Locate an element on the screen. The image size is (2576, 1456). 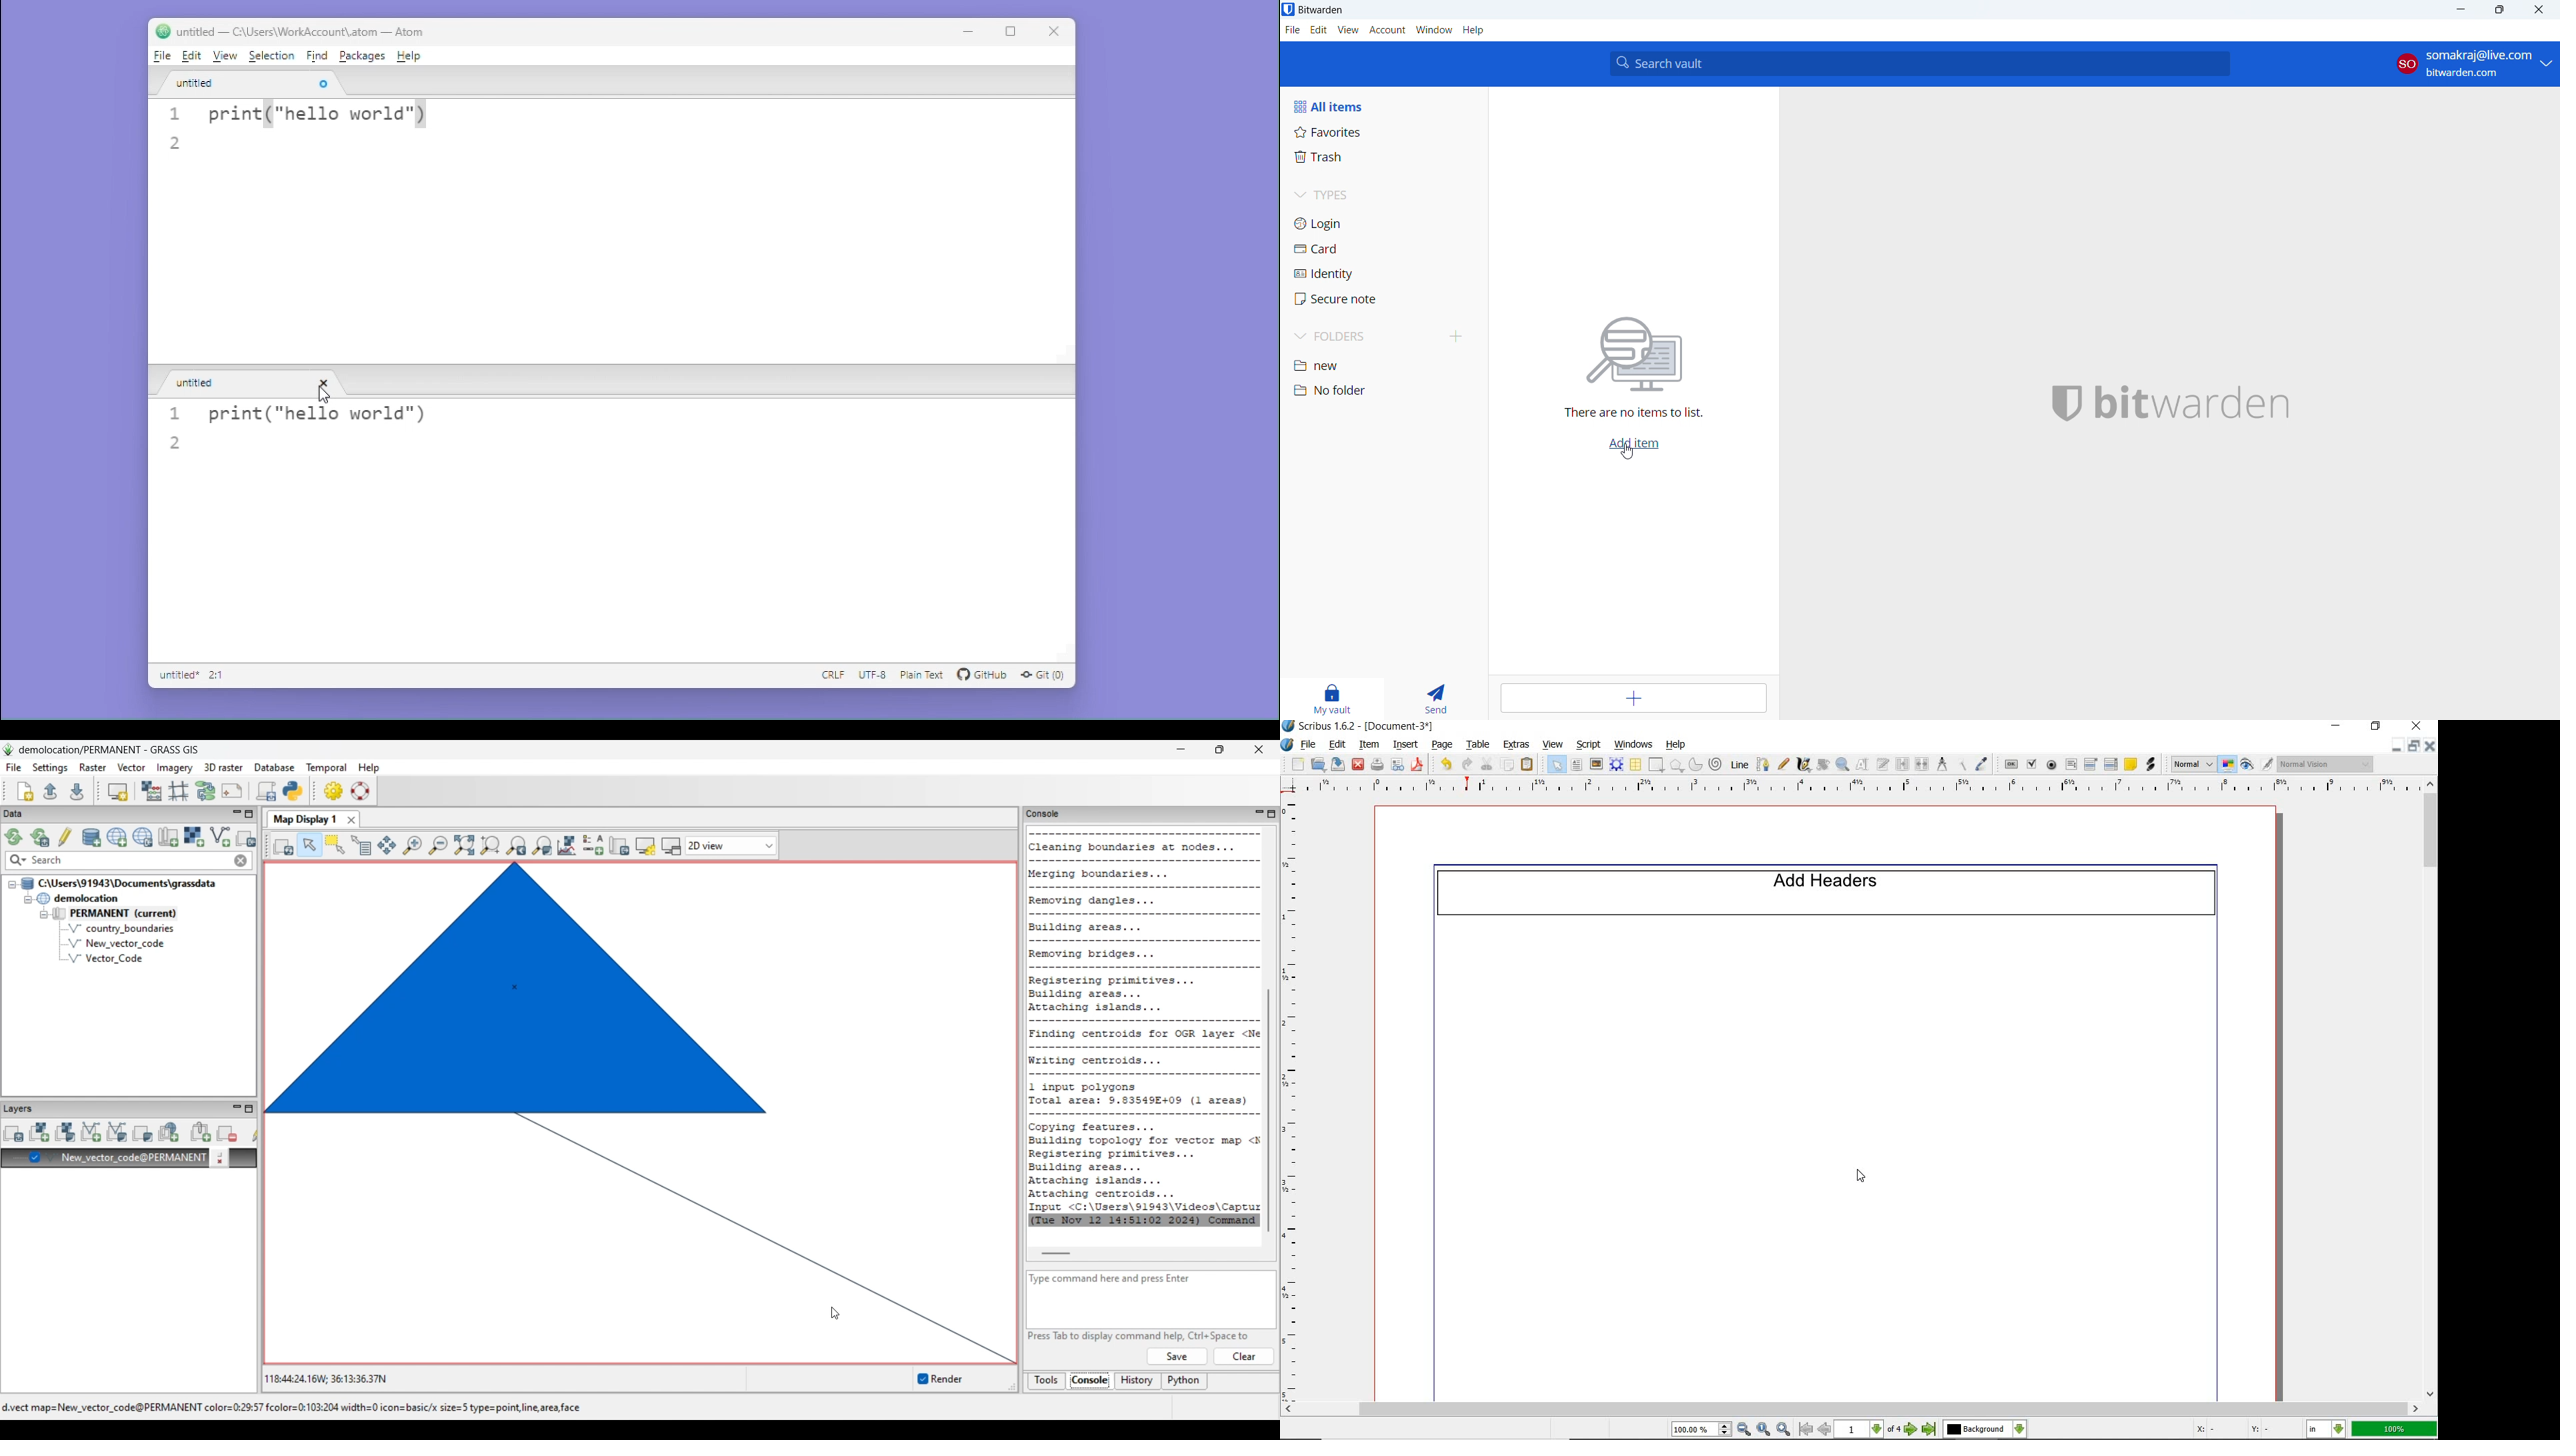
secure note is located at coordinates (1384, 299).